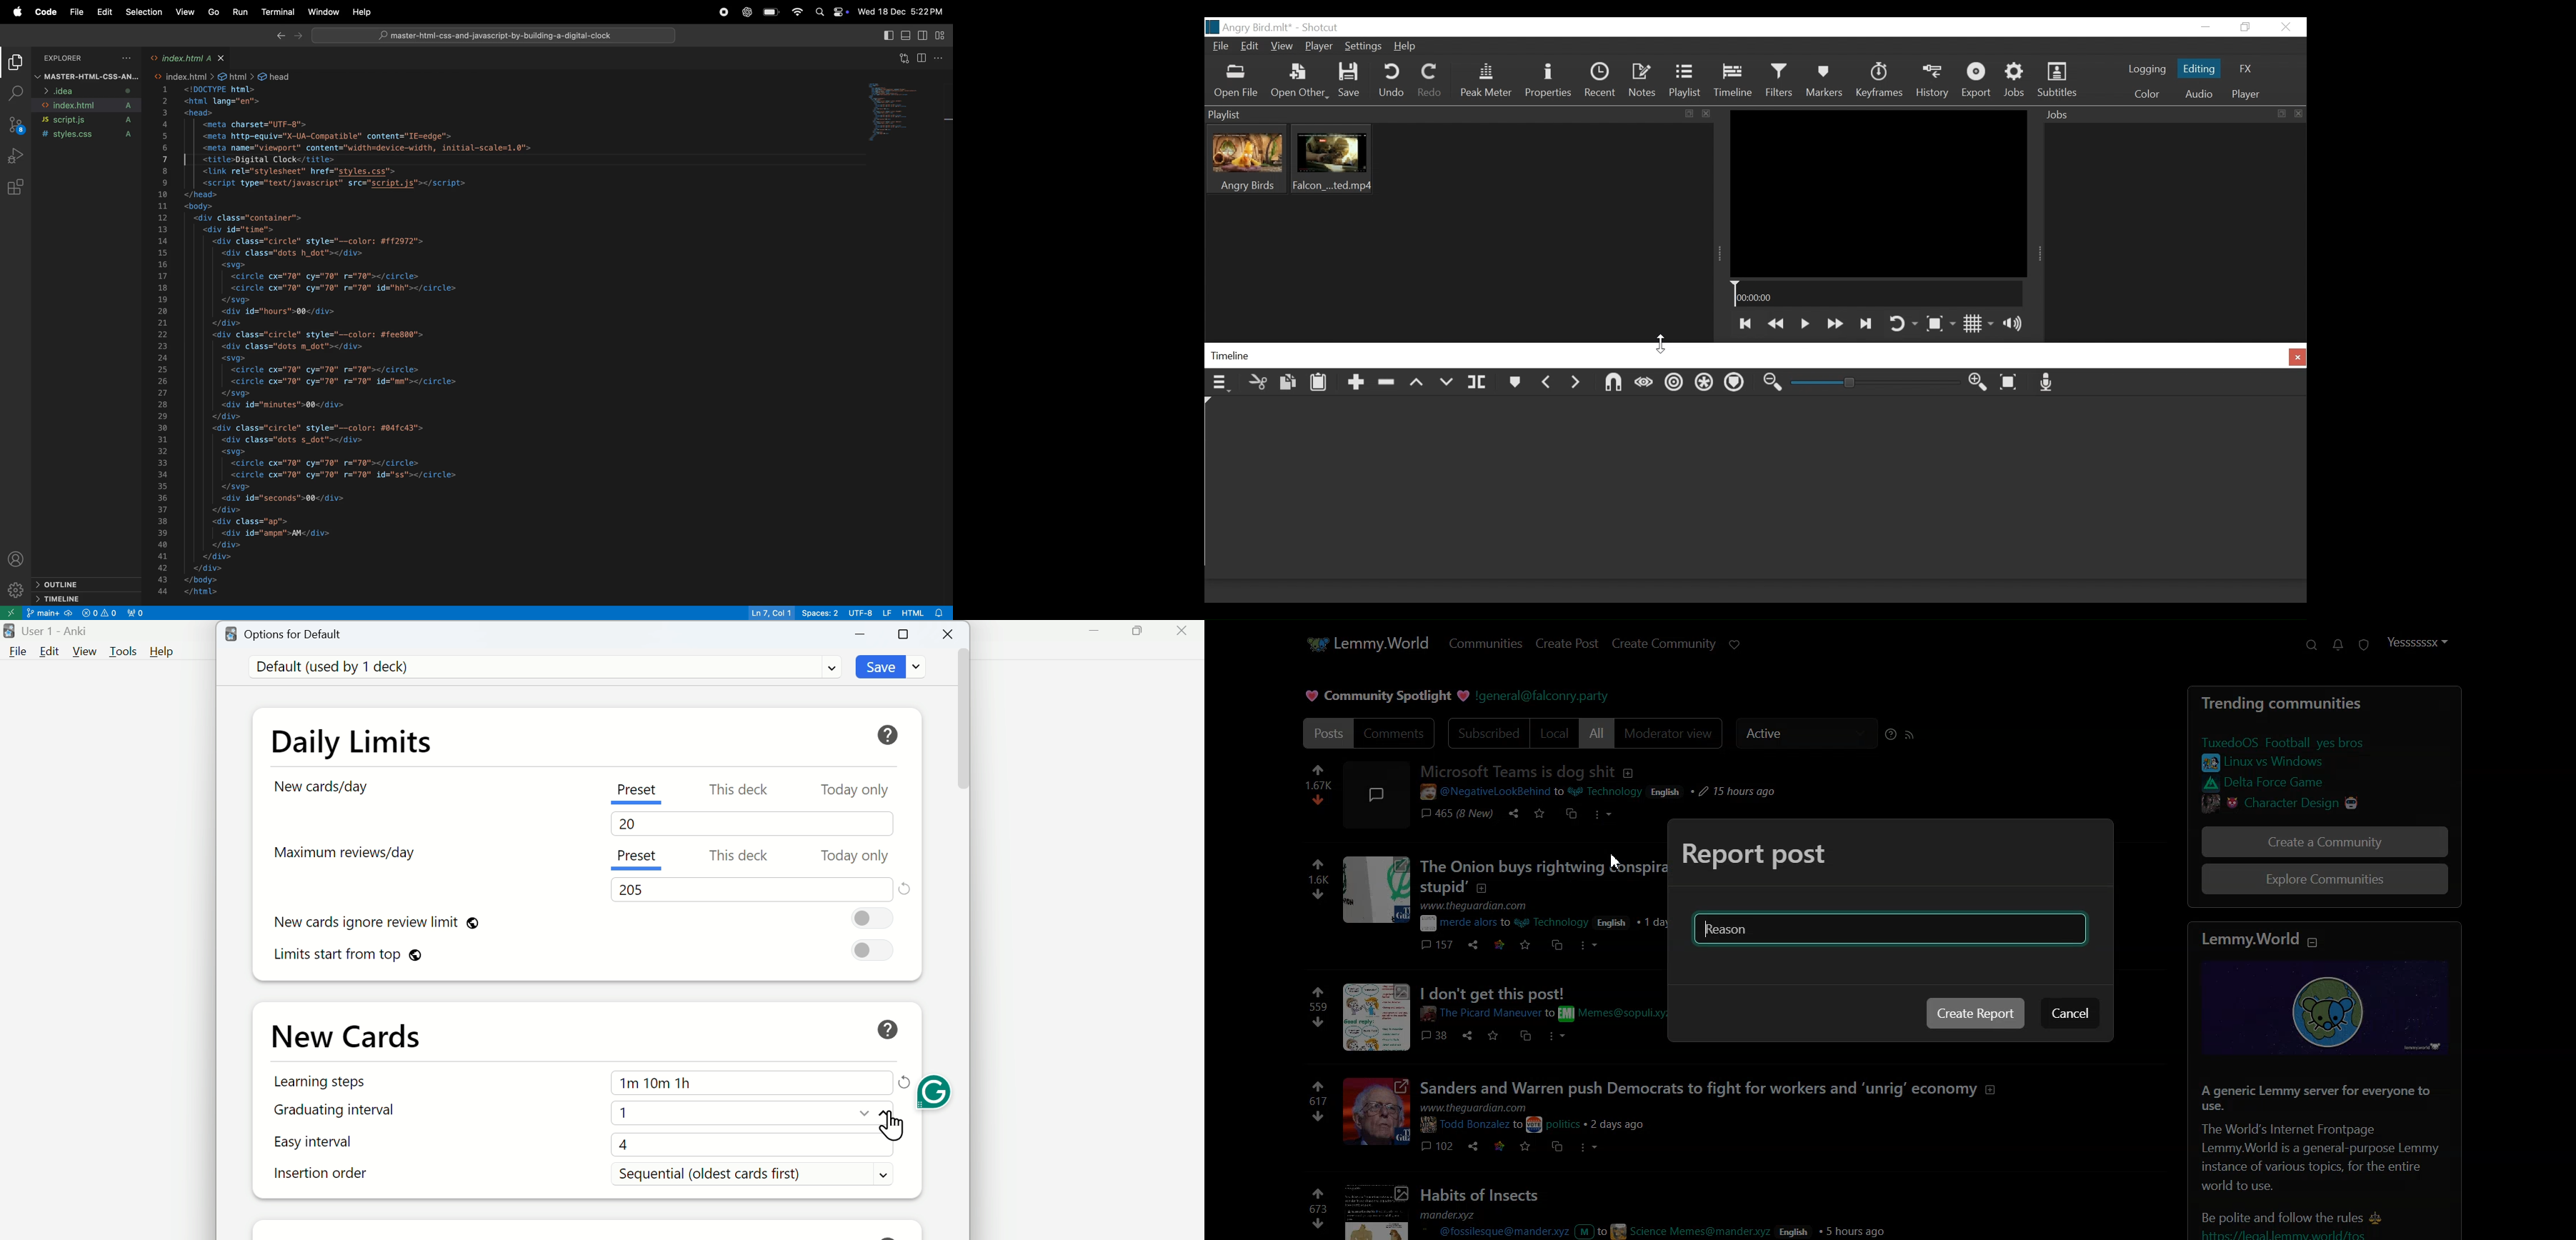 This screenshot has height=1260, width=2576. I want to click on Text, so click(2323, 703).